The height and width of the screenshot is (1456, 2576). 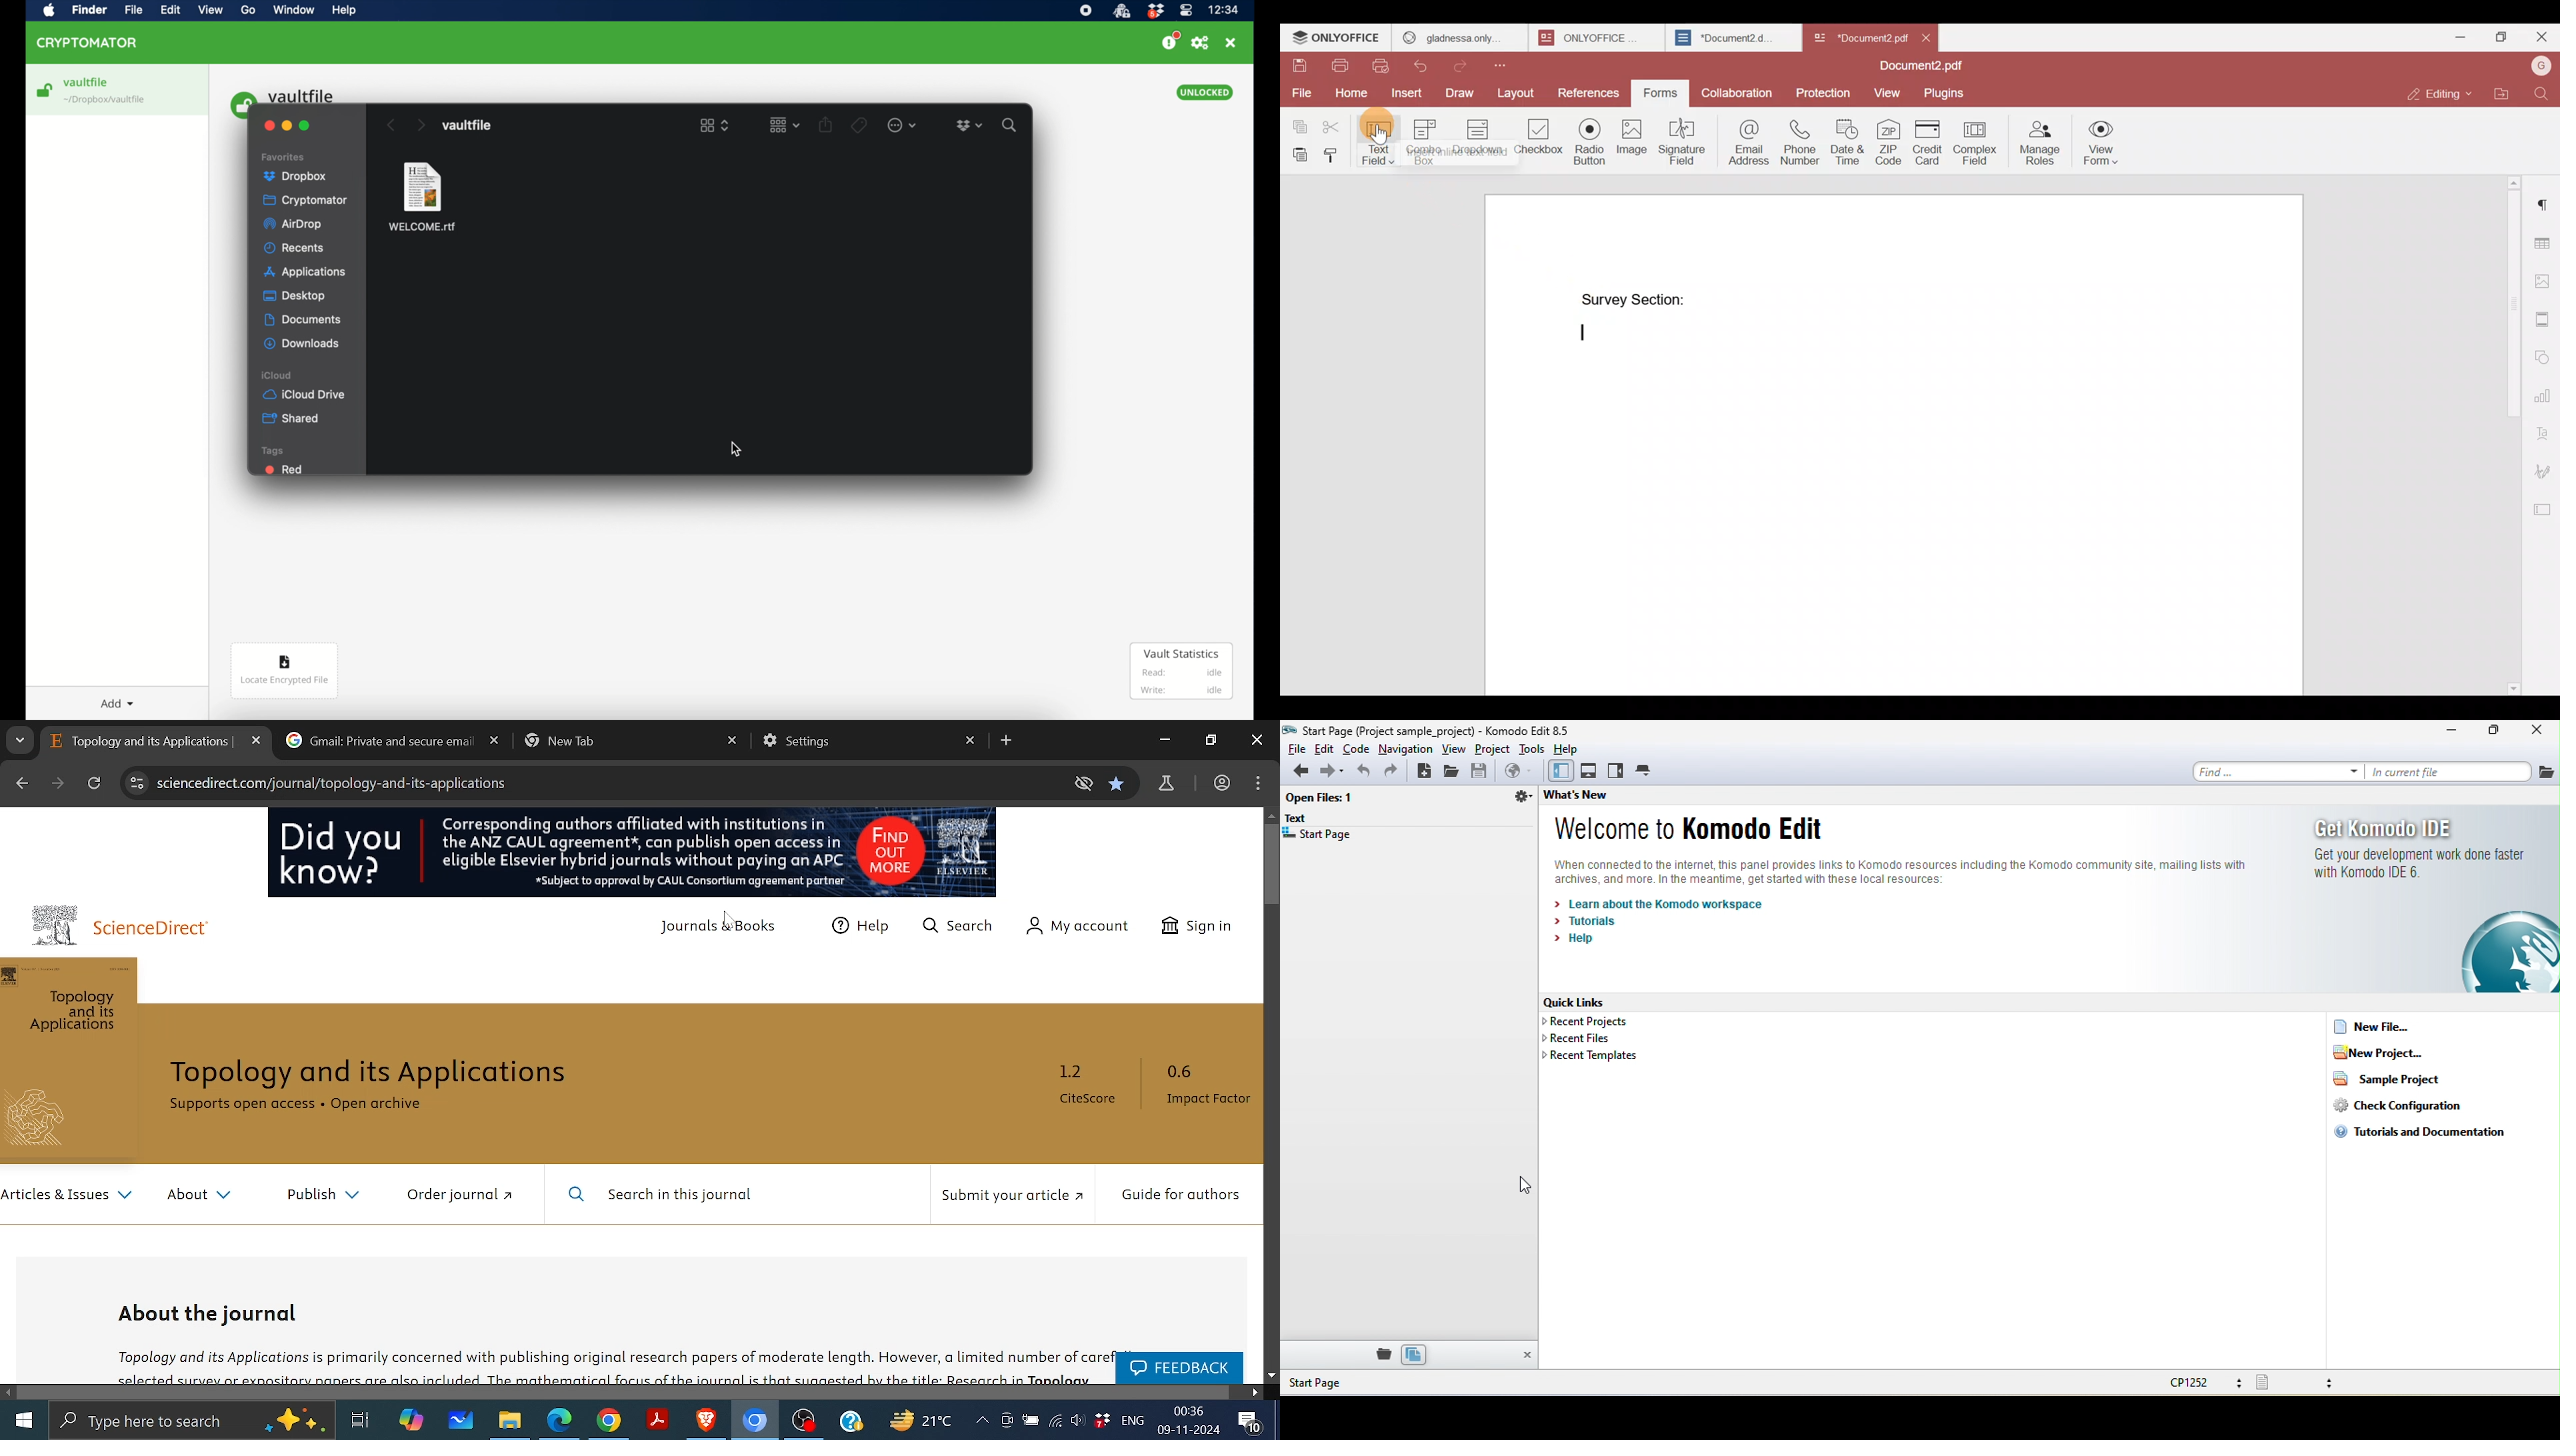 What do you see at coordinates (1689, 831) in the screenshot?
I see `welcome to komodo edit` at bounding box center [1689, 831].